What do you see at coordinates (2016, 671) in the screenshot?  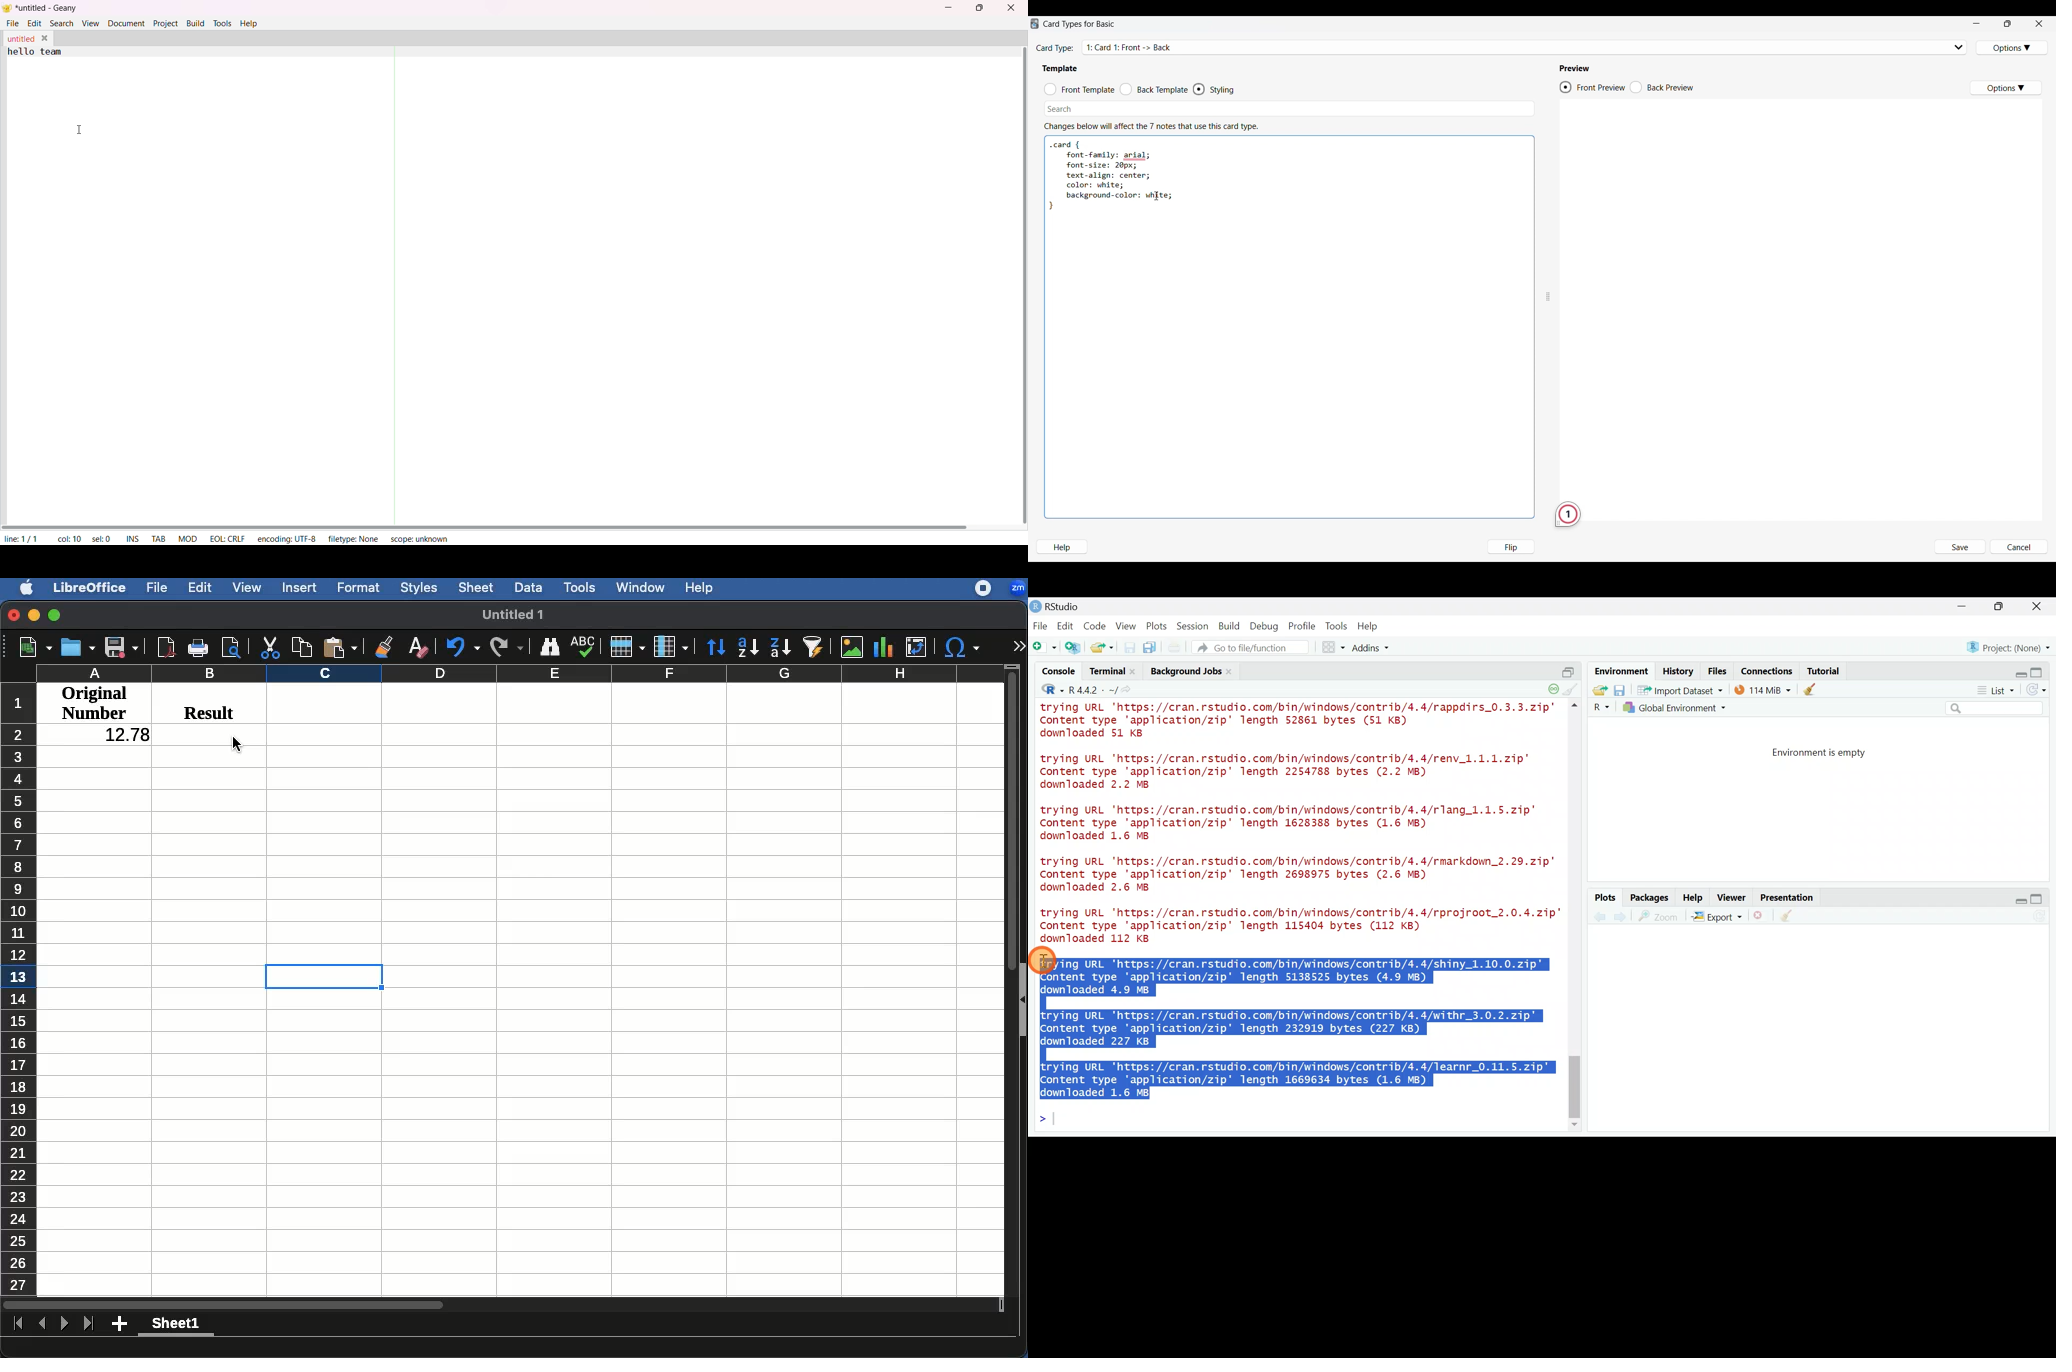 I see `Restore down` at bounding box center [2016, 671].